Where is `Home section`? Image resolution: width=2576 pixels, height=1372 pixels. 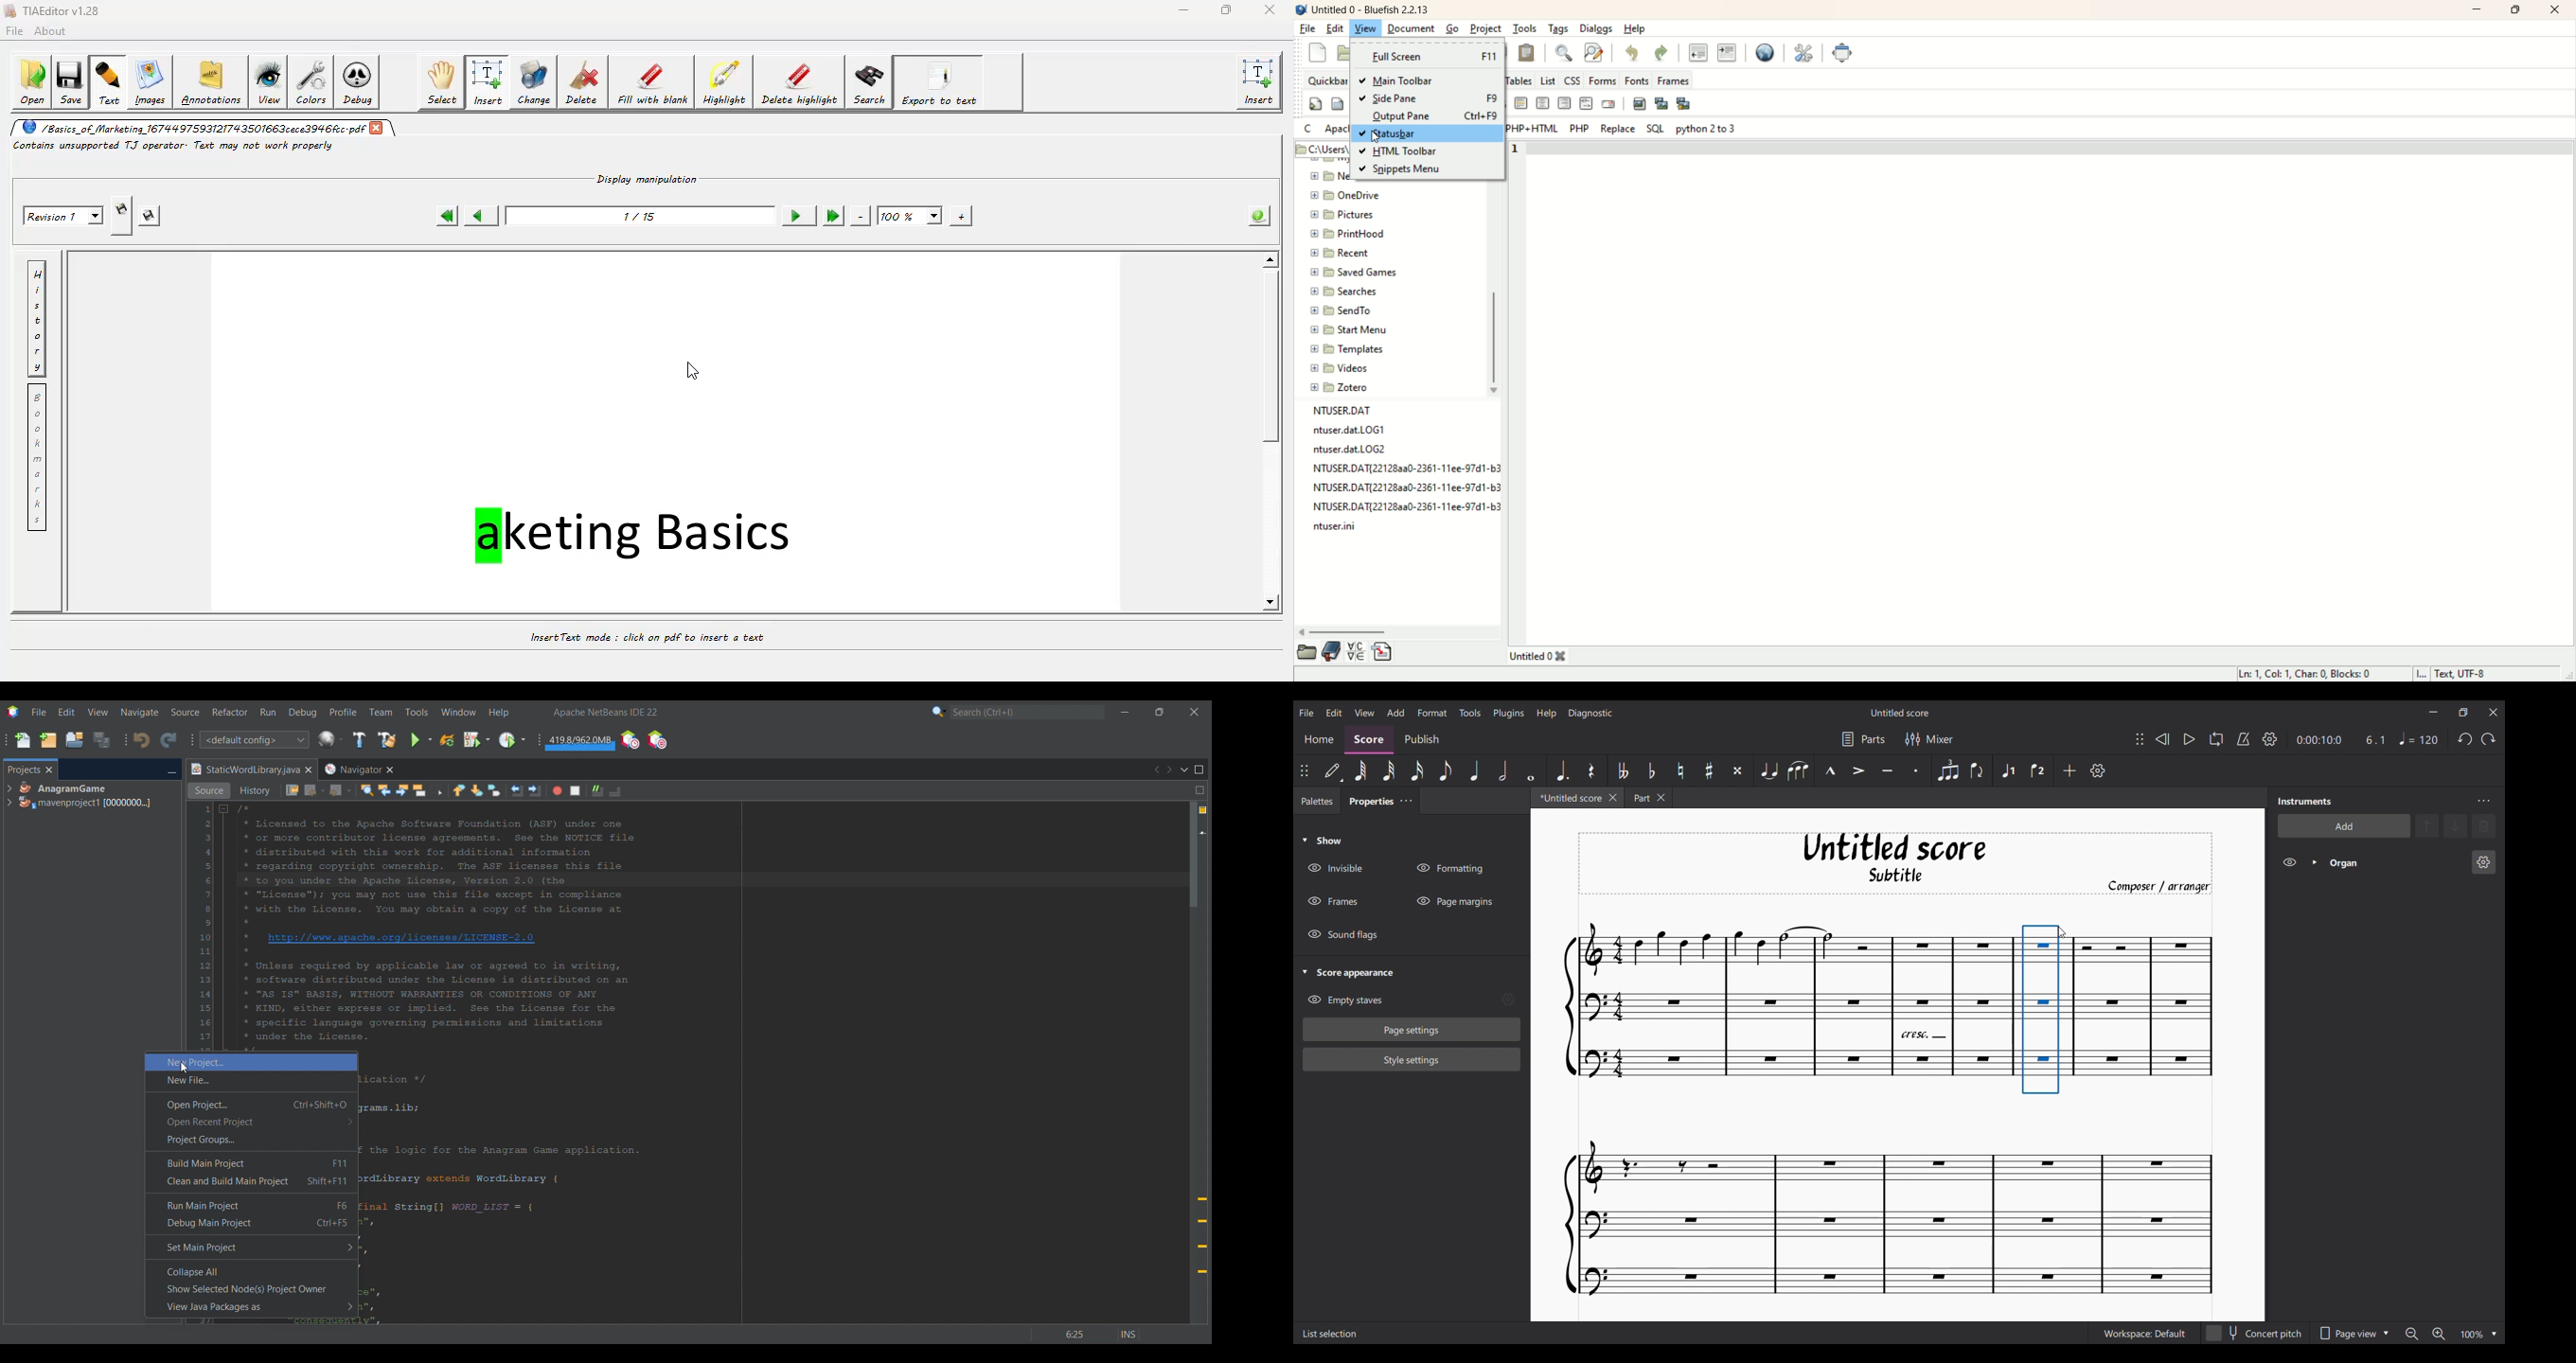
Home section is located at coordinates (1318, 740).